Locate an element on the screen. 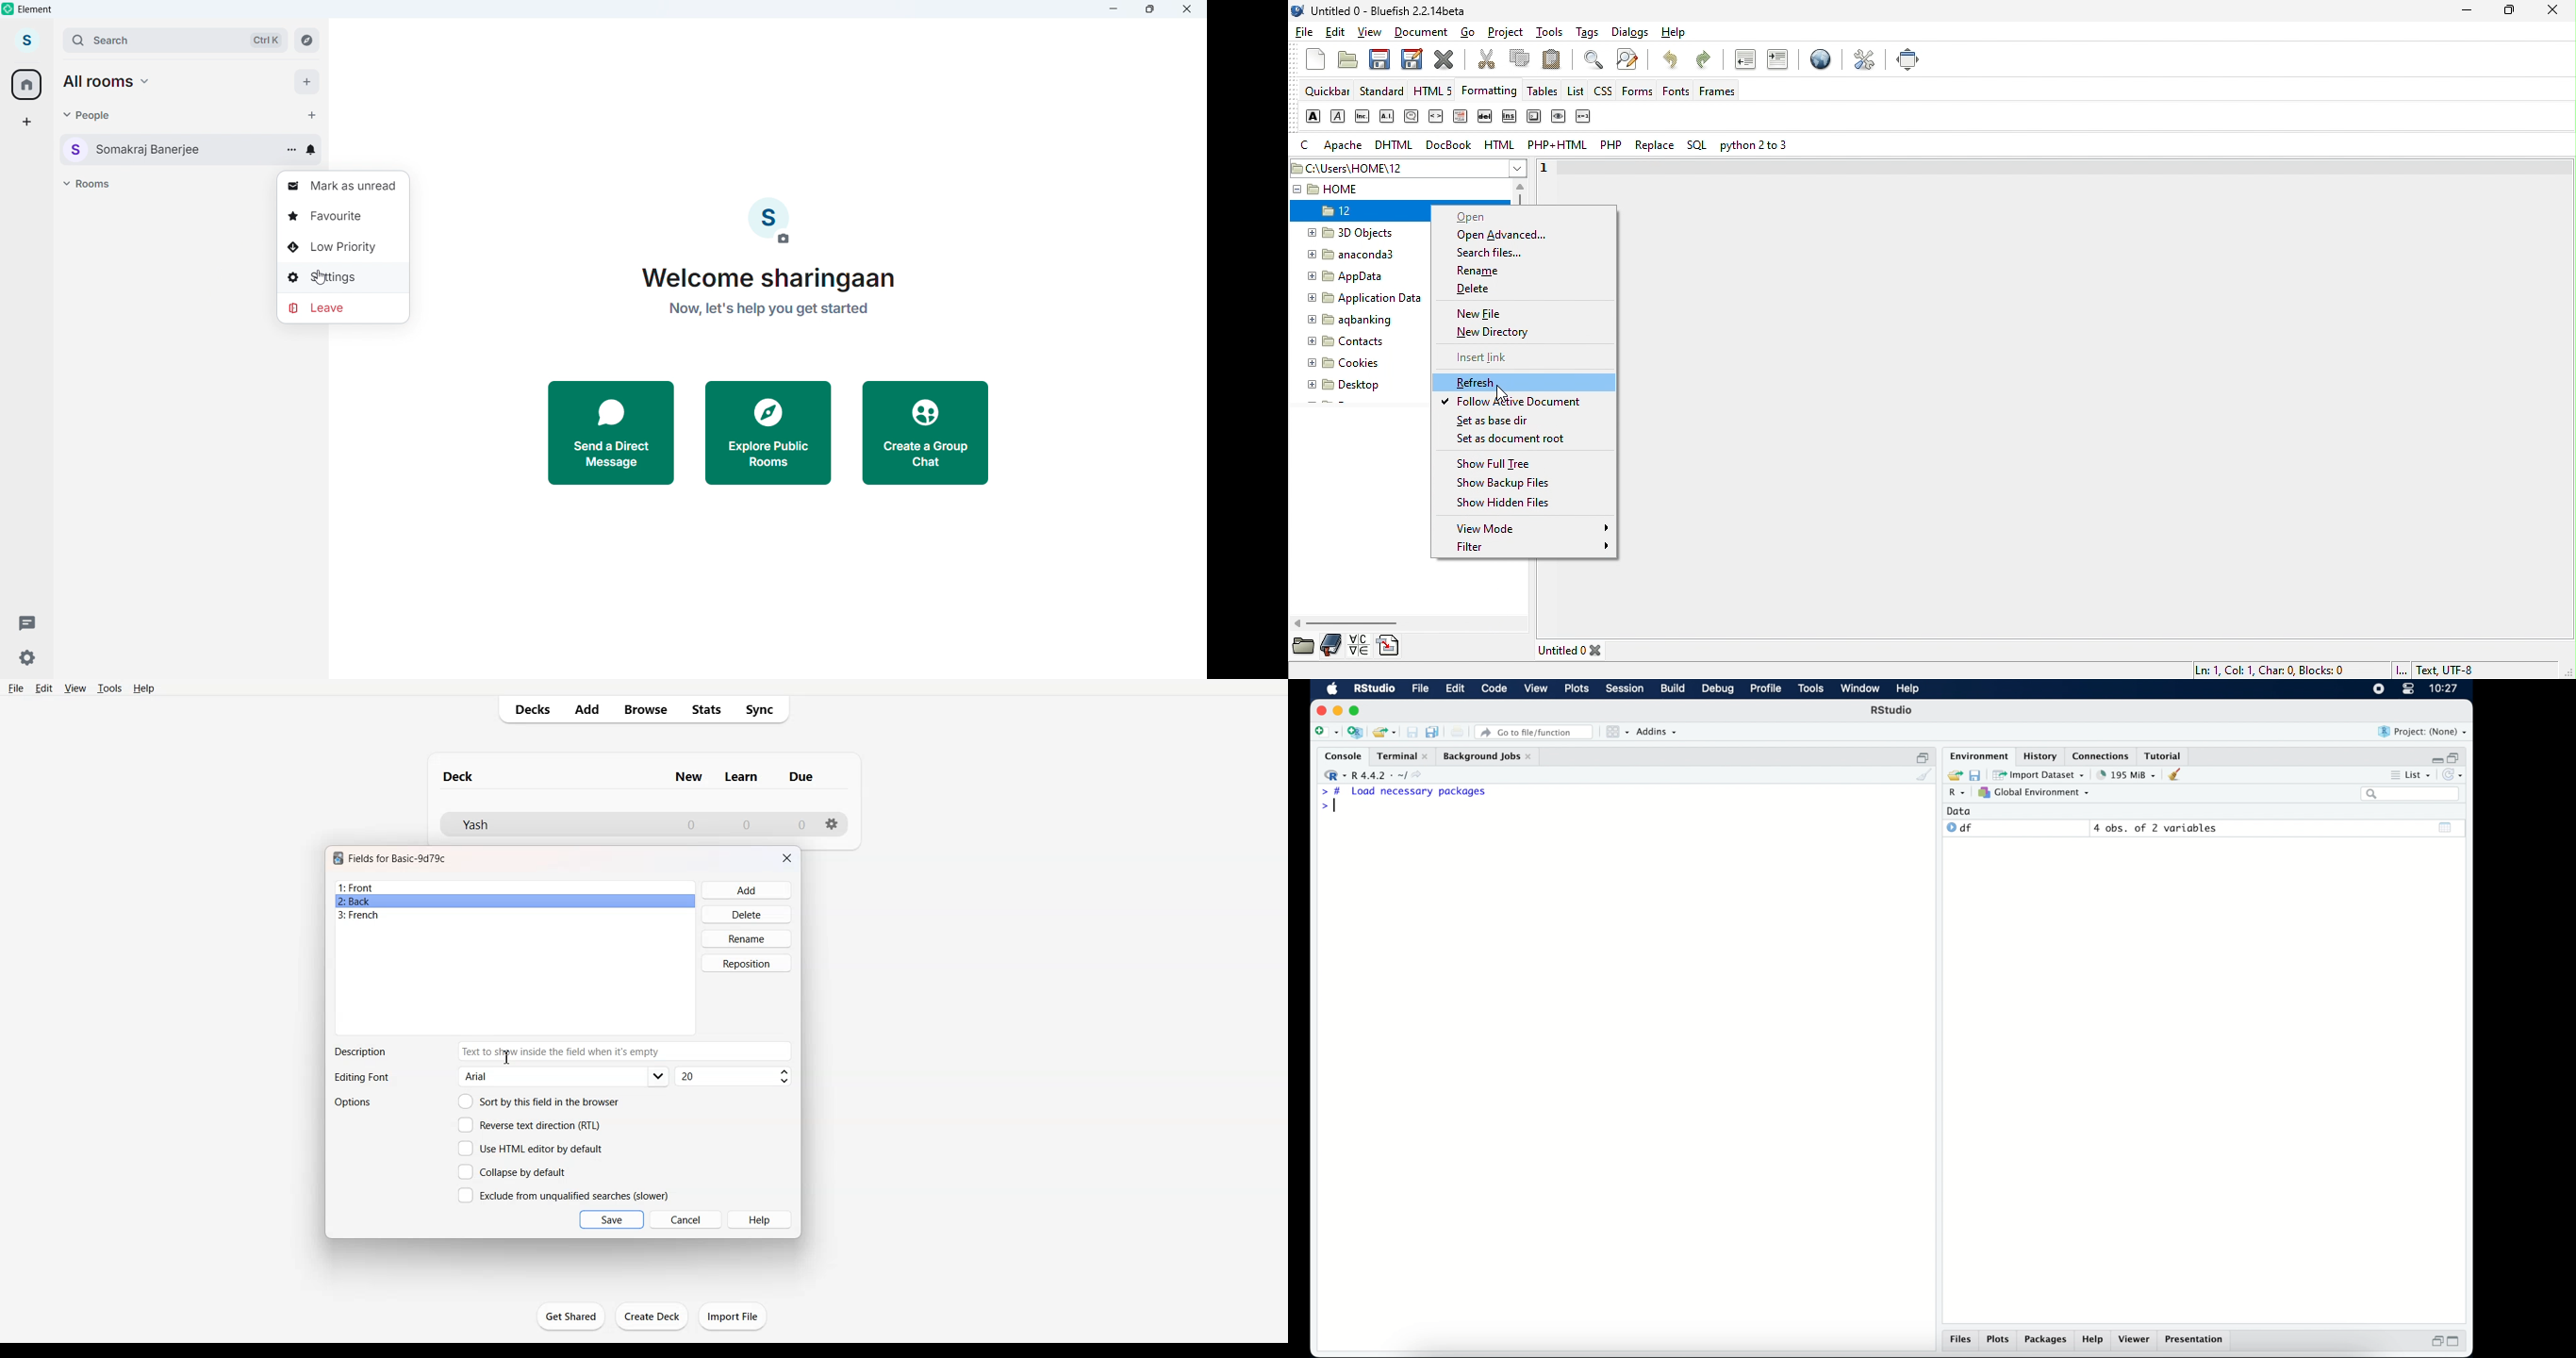  project (none) is located at coordinates (2423, 732).